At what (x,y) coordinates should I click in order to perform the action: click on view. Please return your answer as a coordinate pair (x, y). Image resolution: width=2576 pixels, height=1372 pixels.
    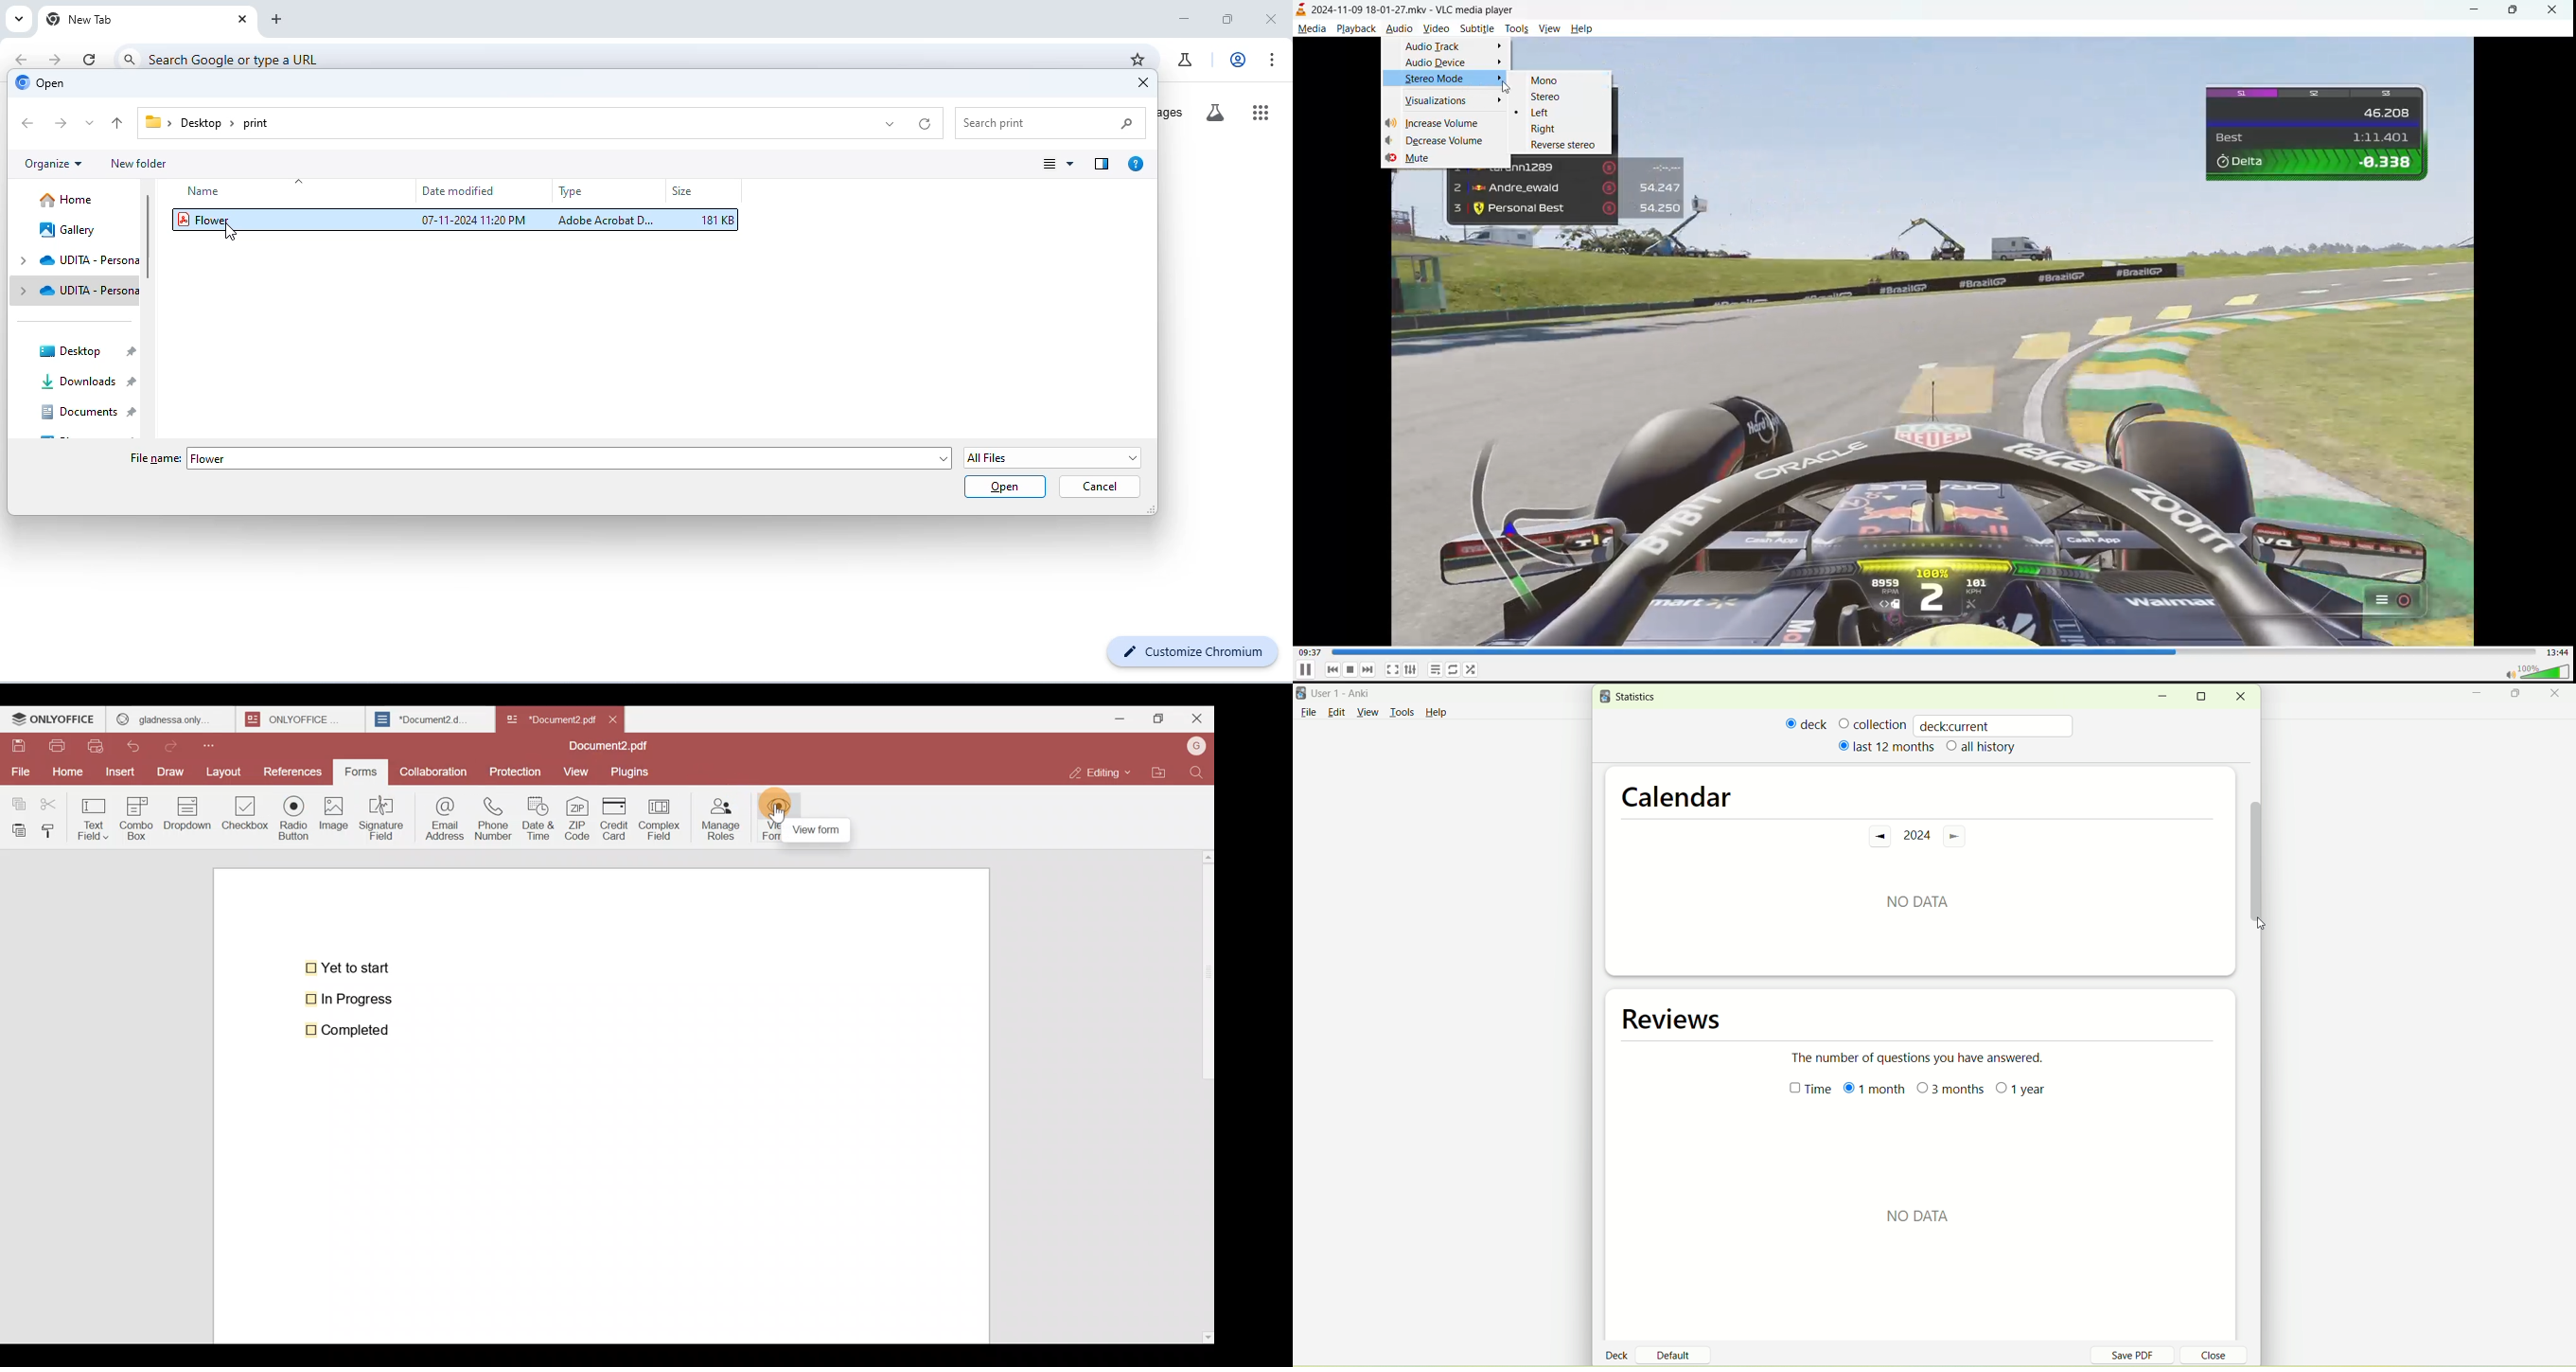
    Looking at the image, I should click on (1370, 713).